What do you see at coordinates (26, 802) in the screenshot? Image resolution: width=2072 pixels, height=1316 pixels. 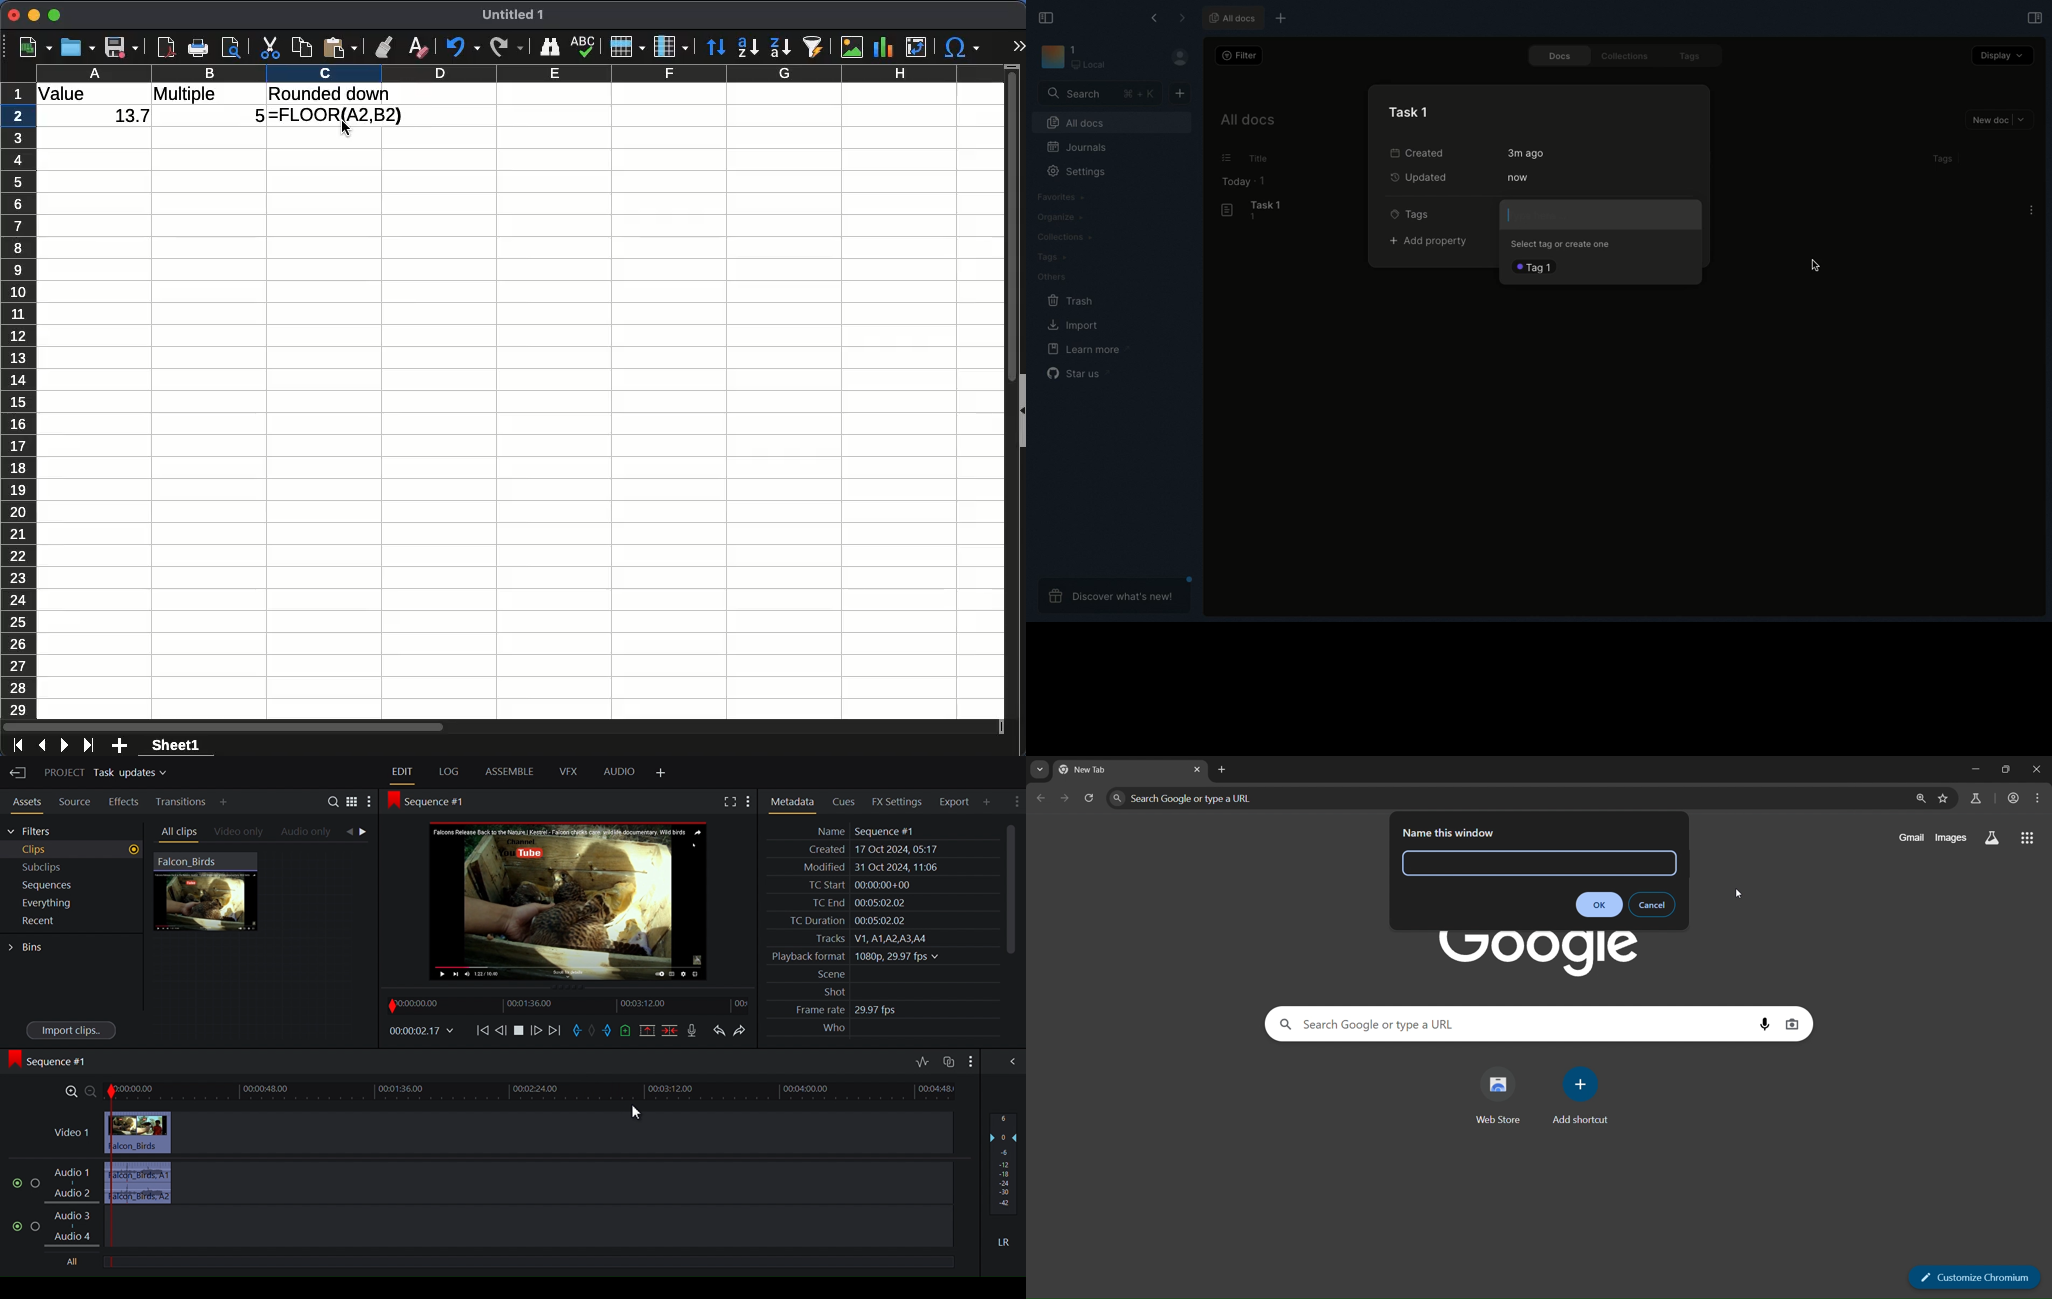 I see `Assets` at bounding box center [26, 802].